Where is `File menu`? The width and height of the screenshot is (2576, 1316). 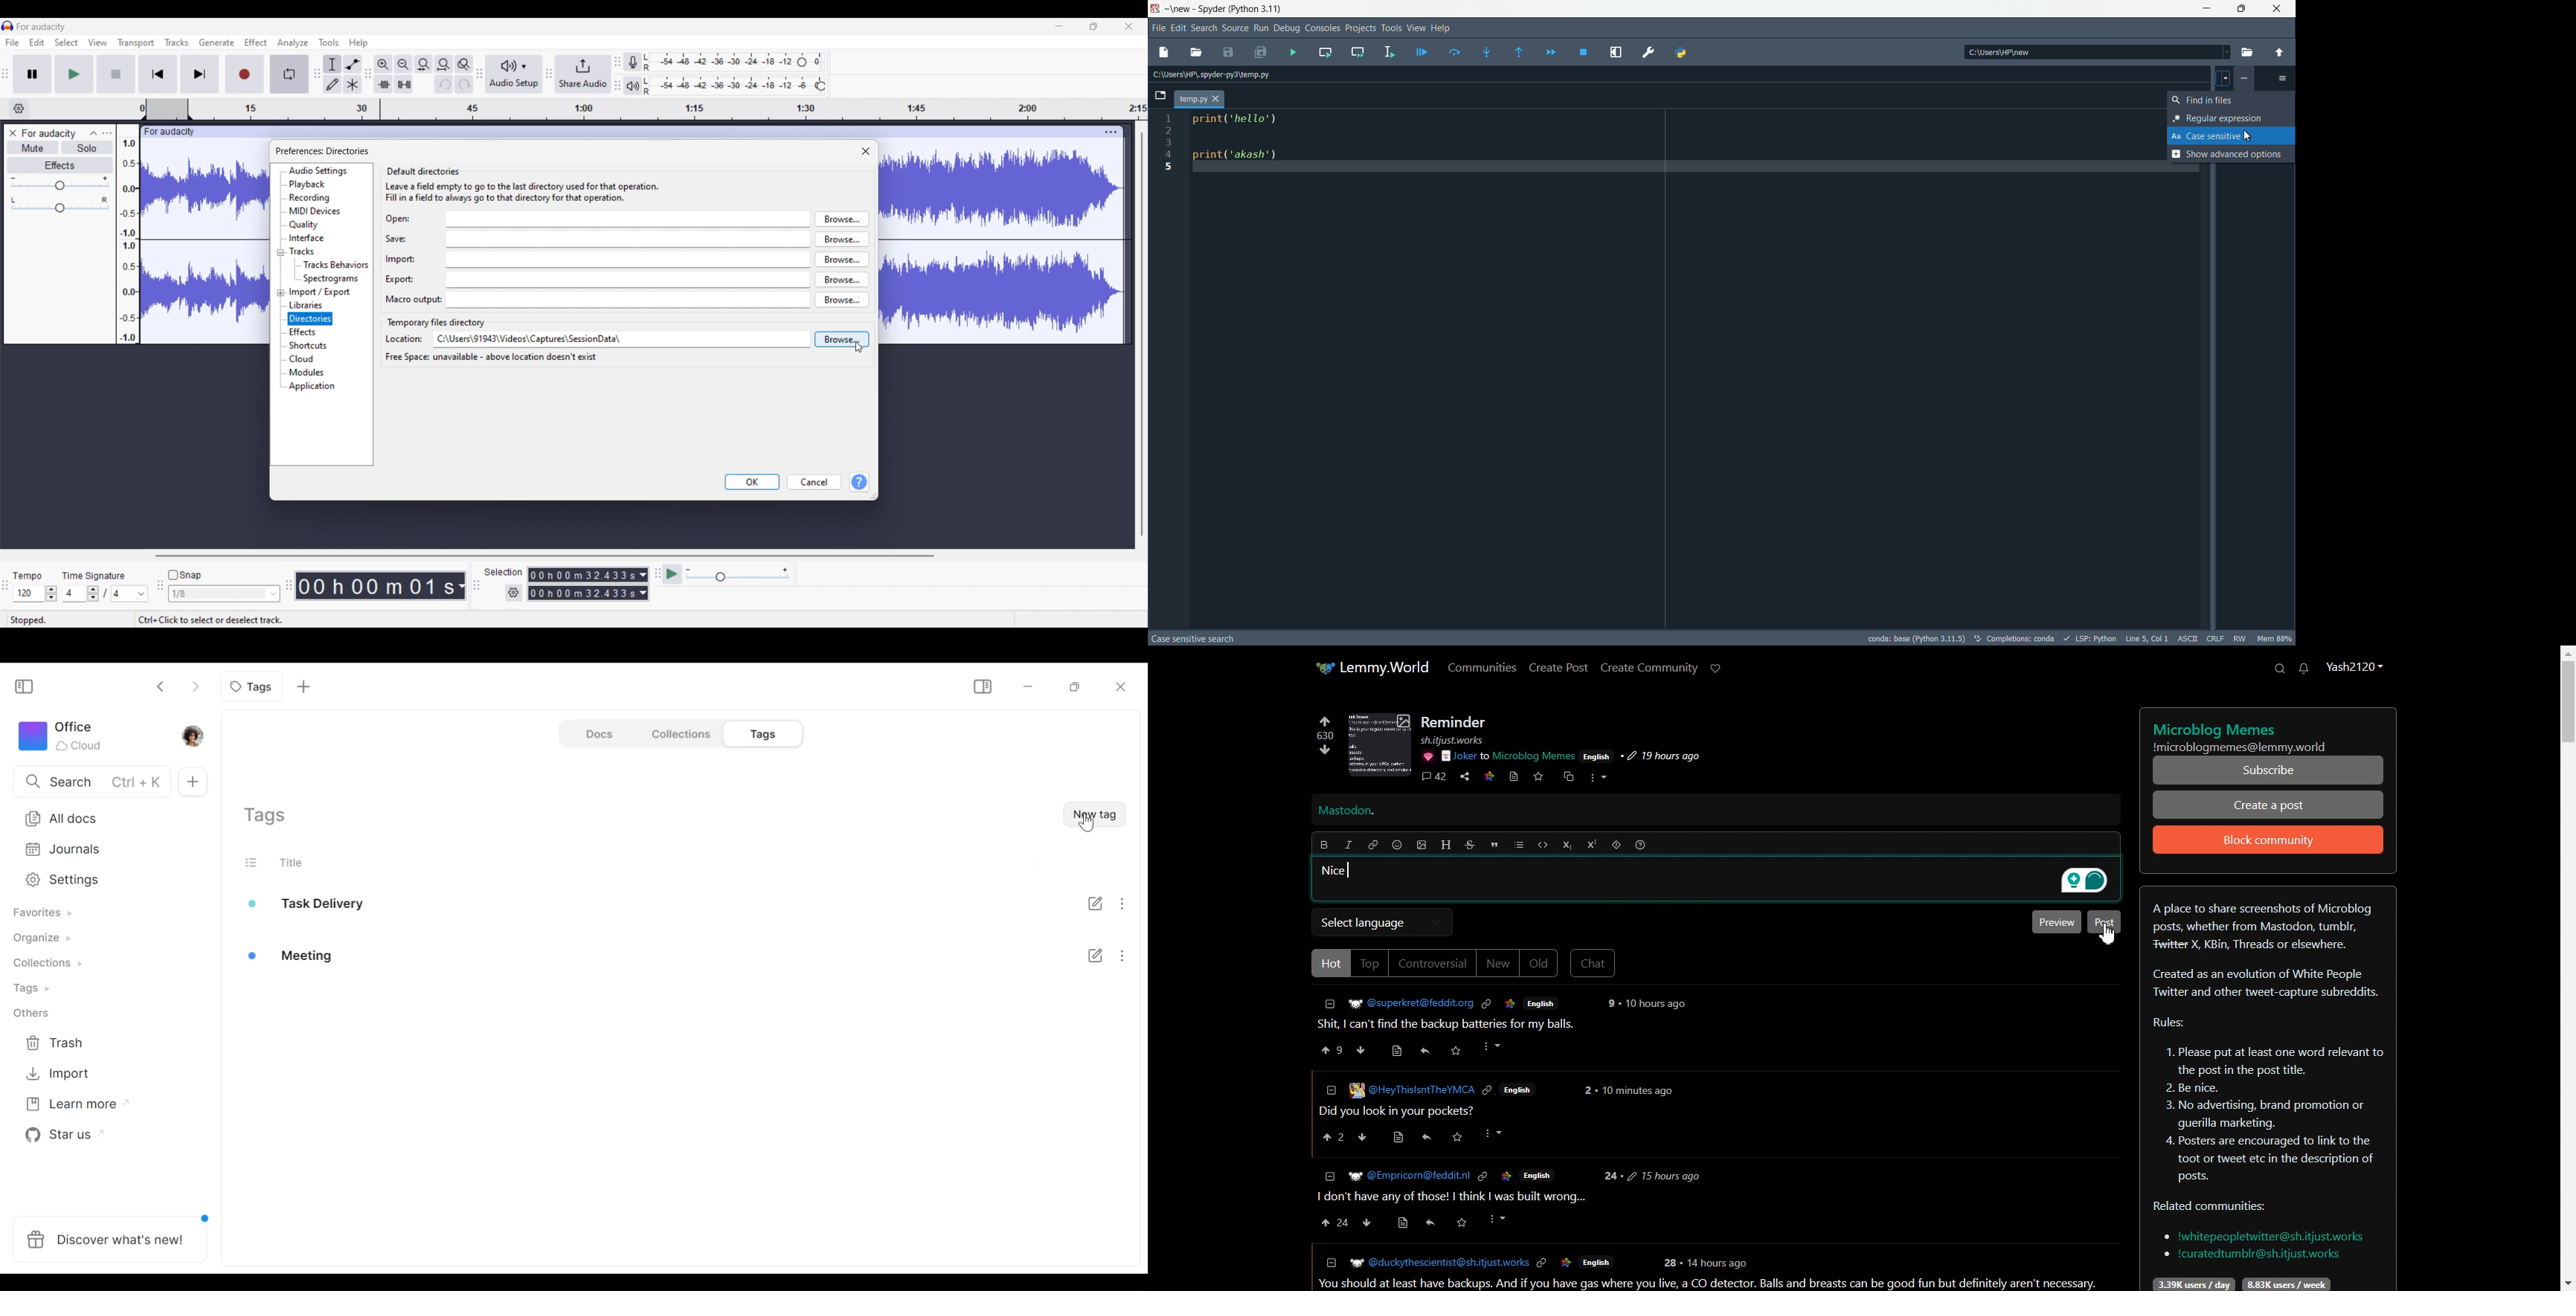 File menu is located at coordinates (13, 42).